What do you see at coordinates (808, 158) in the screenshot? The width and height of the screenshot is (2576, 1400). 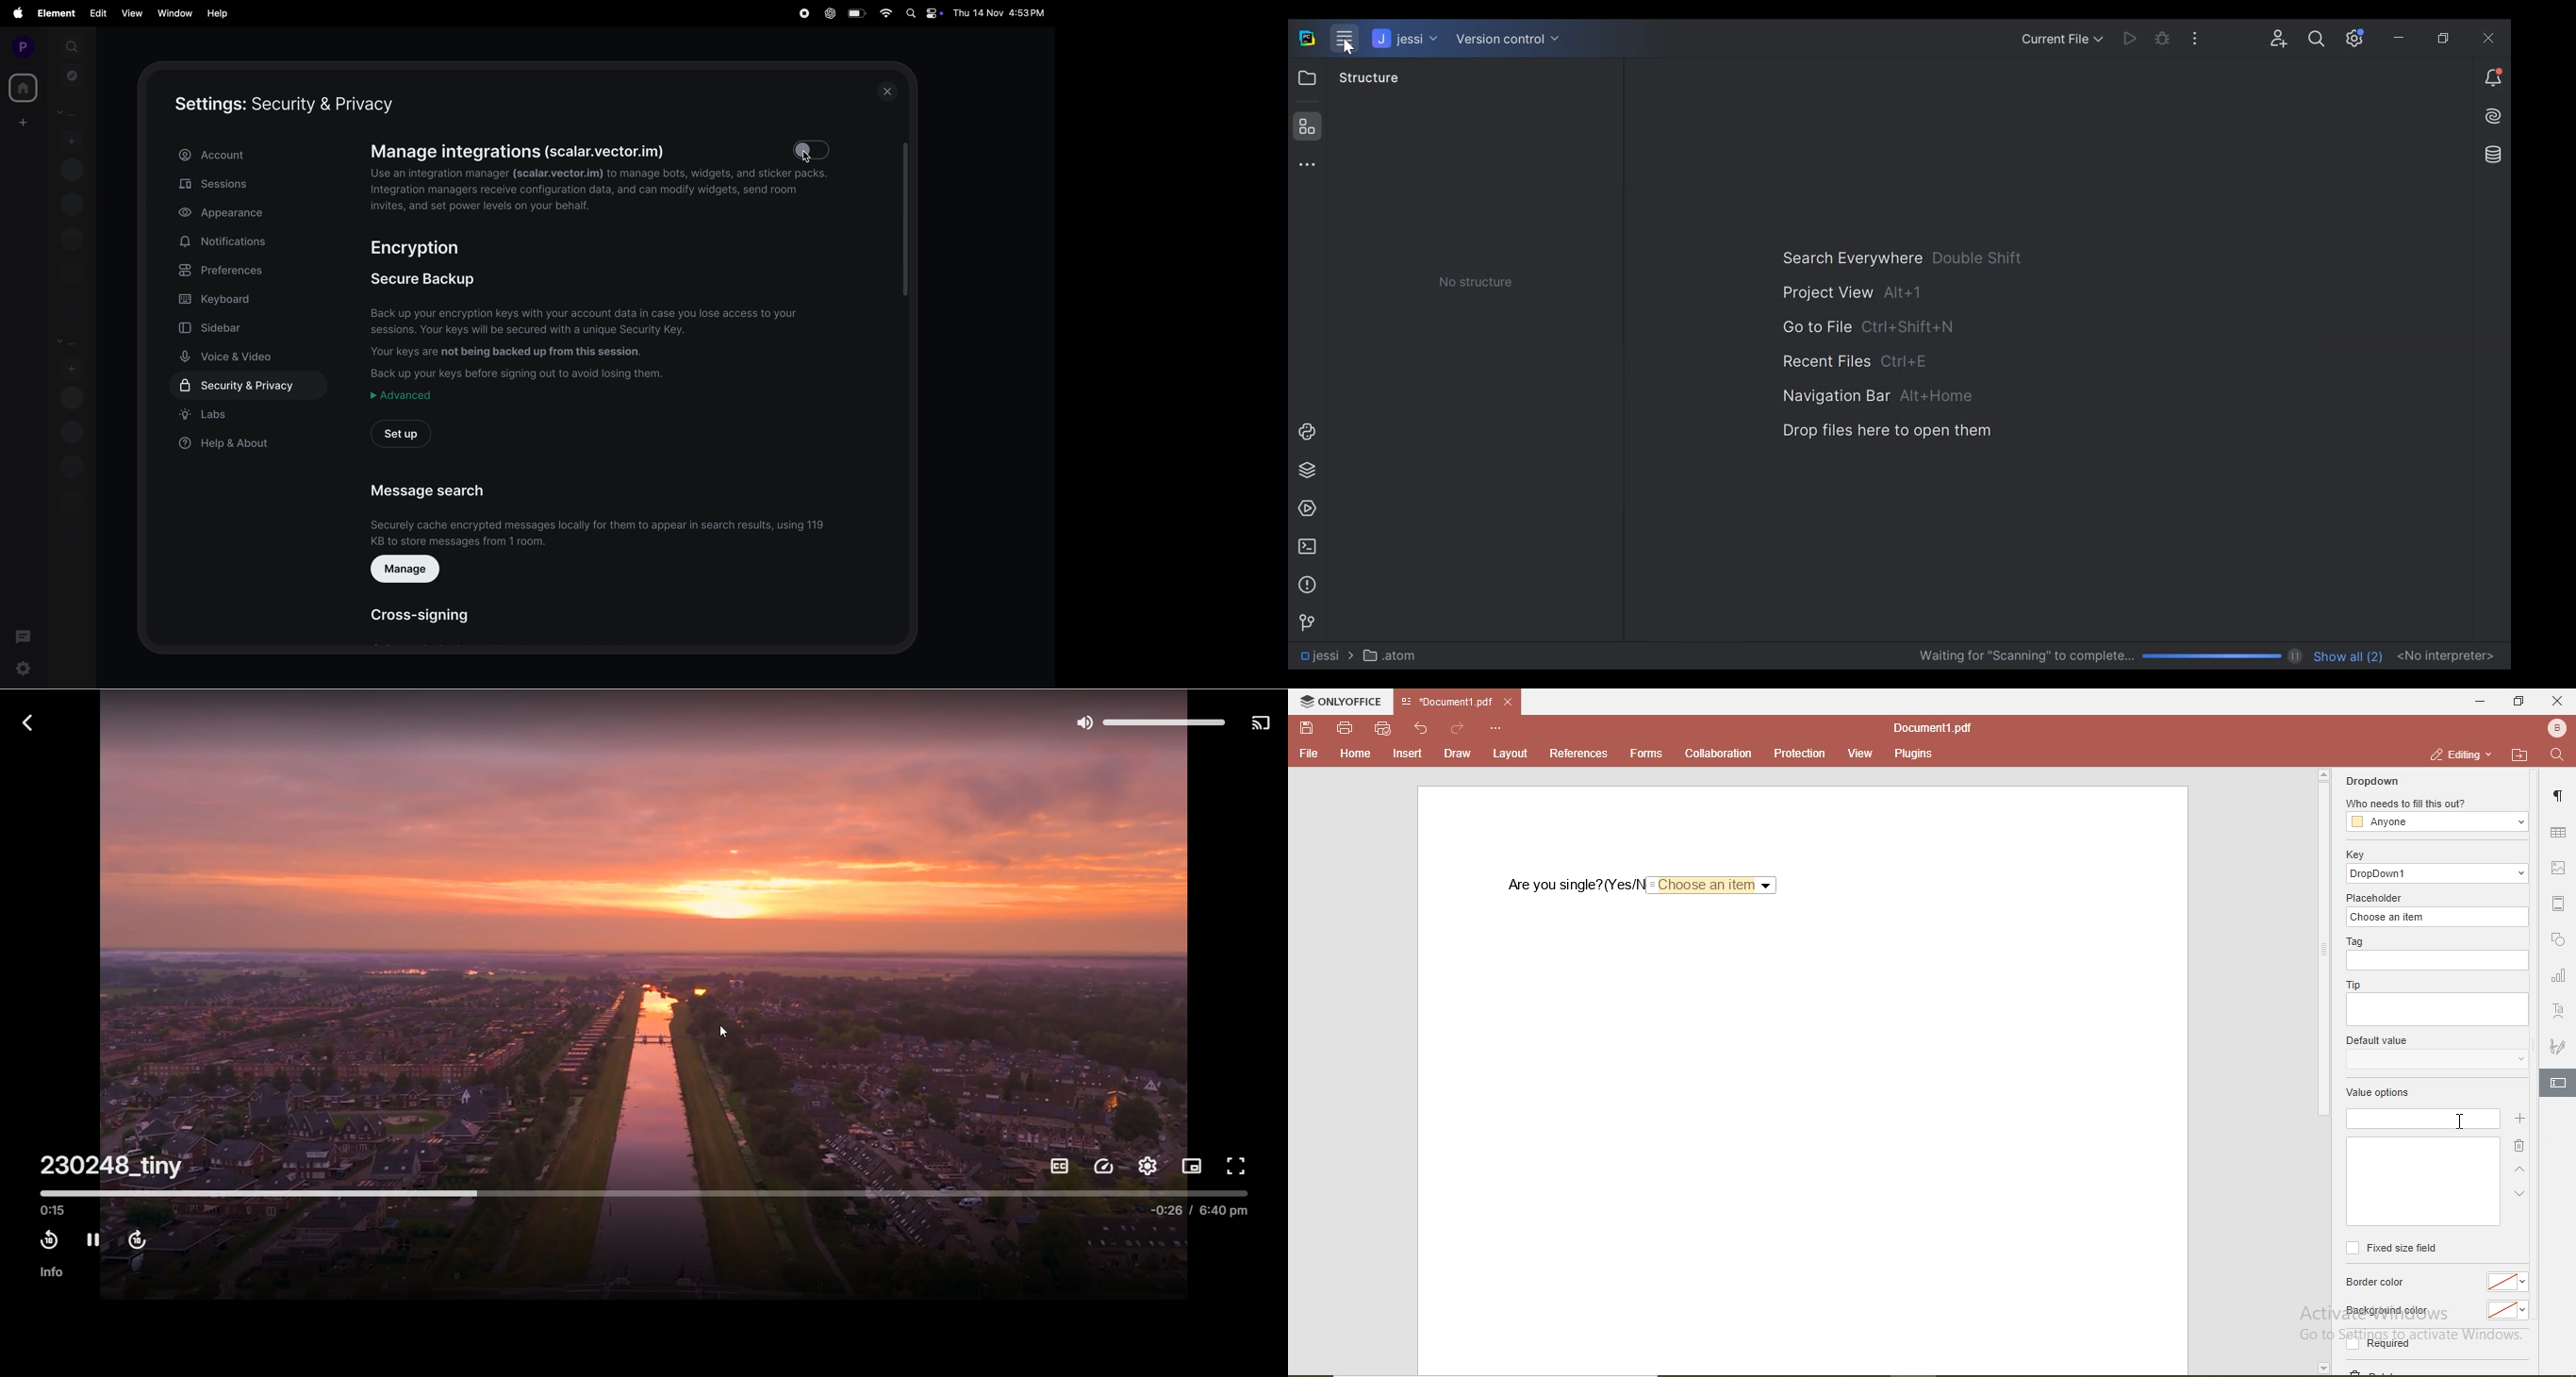 I see `cursor` at bounding box center [808, 158].